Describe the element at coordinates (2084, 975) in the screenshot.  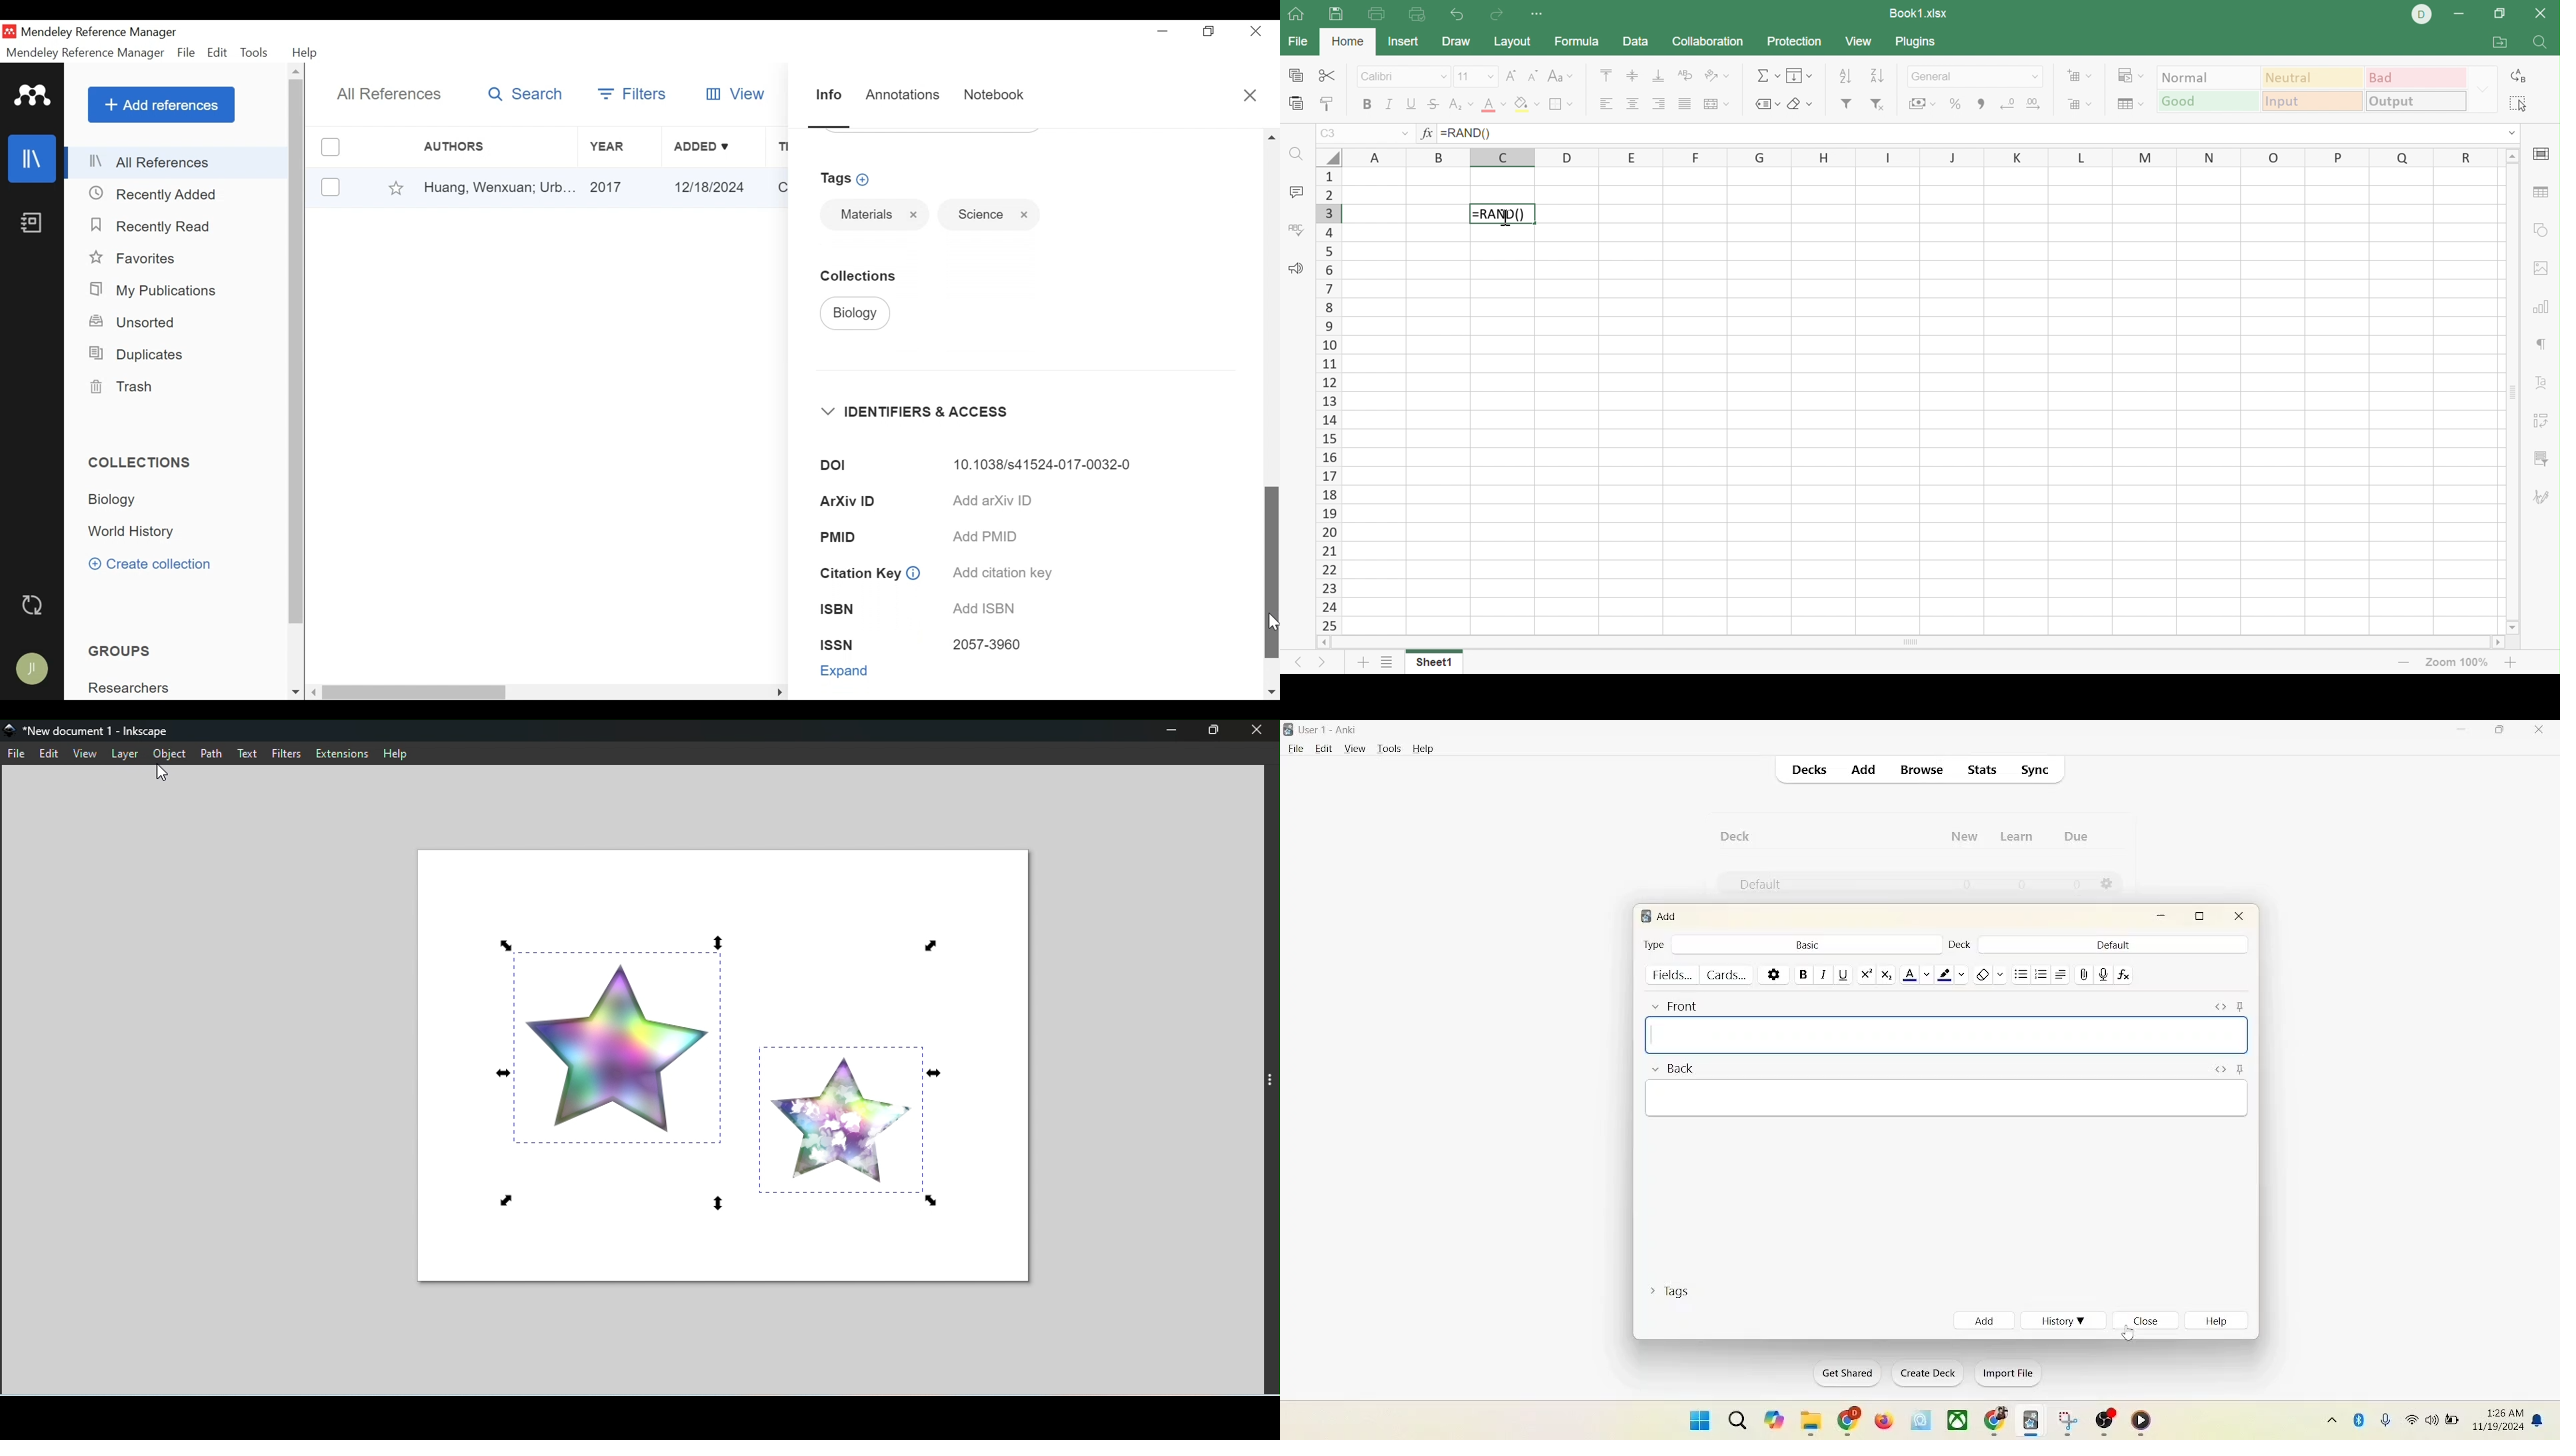
I see `attachment` at that location.